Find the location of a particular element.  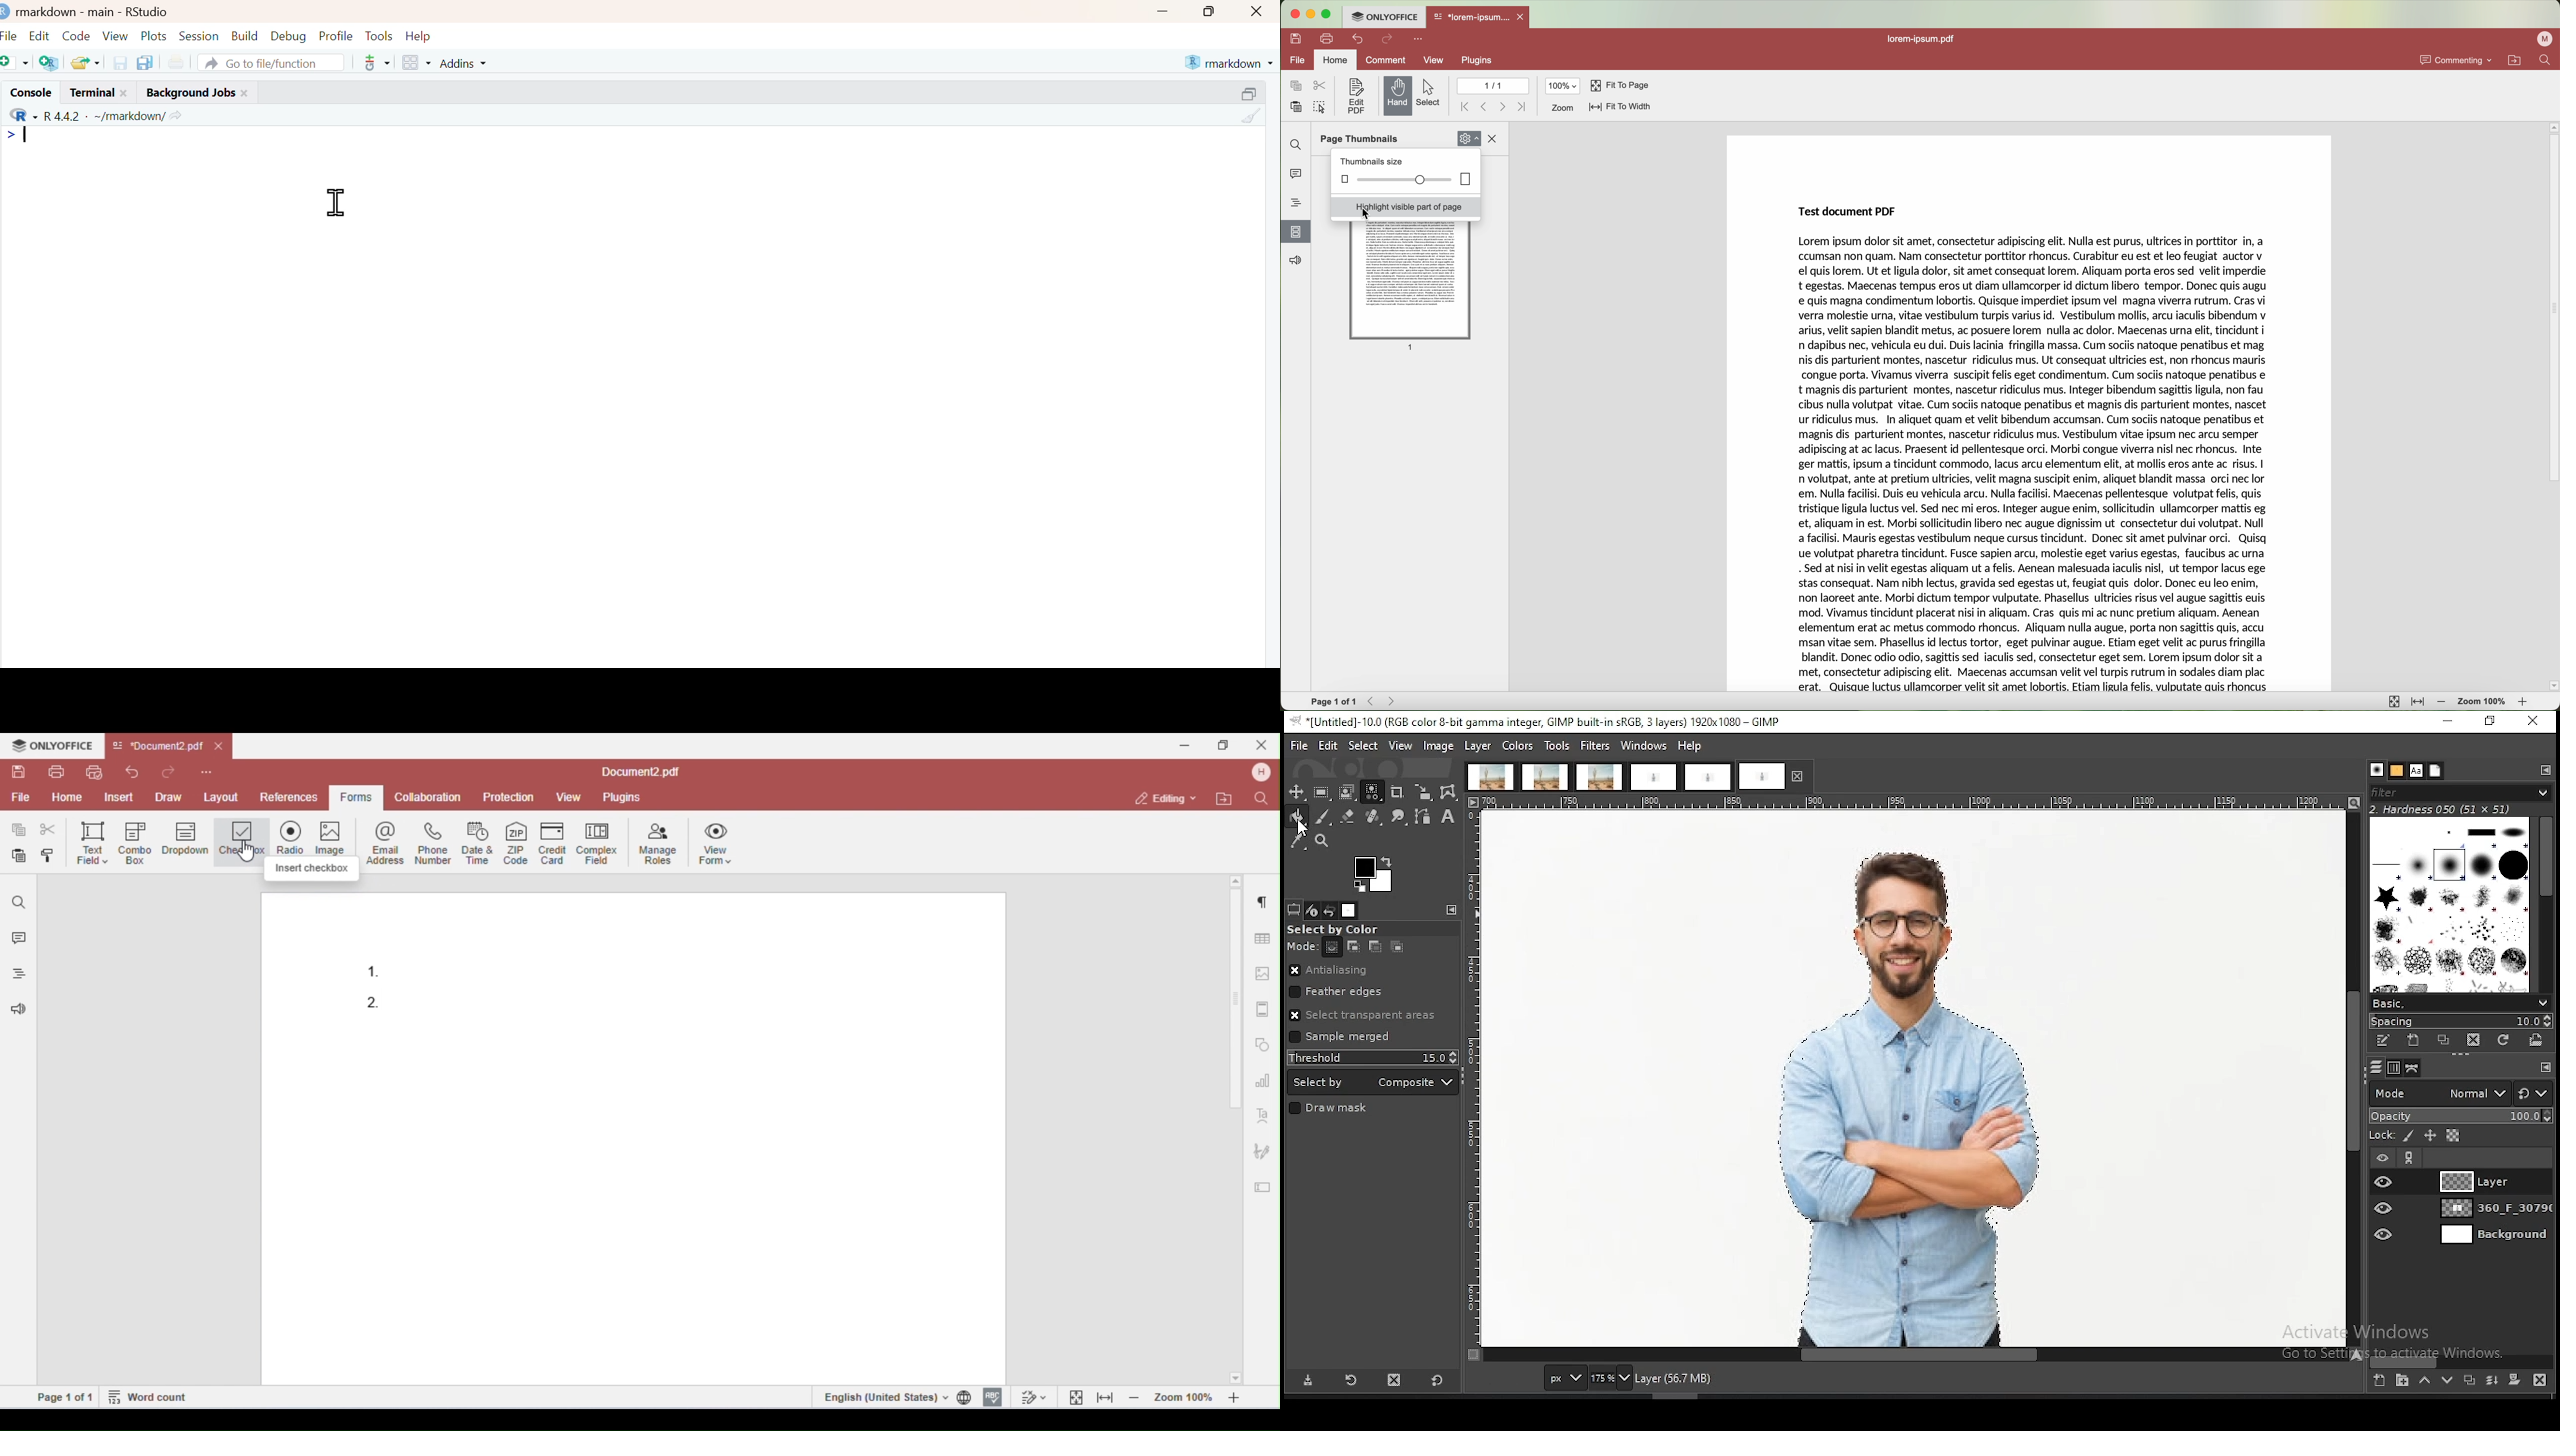

> is located at coordinates (10, 135).